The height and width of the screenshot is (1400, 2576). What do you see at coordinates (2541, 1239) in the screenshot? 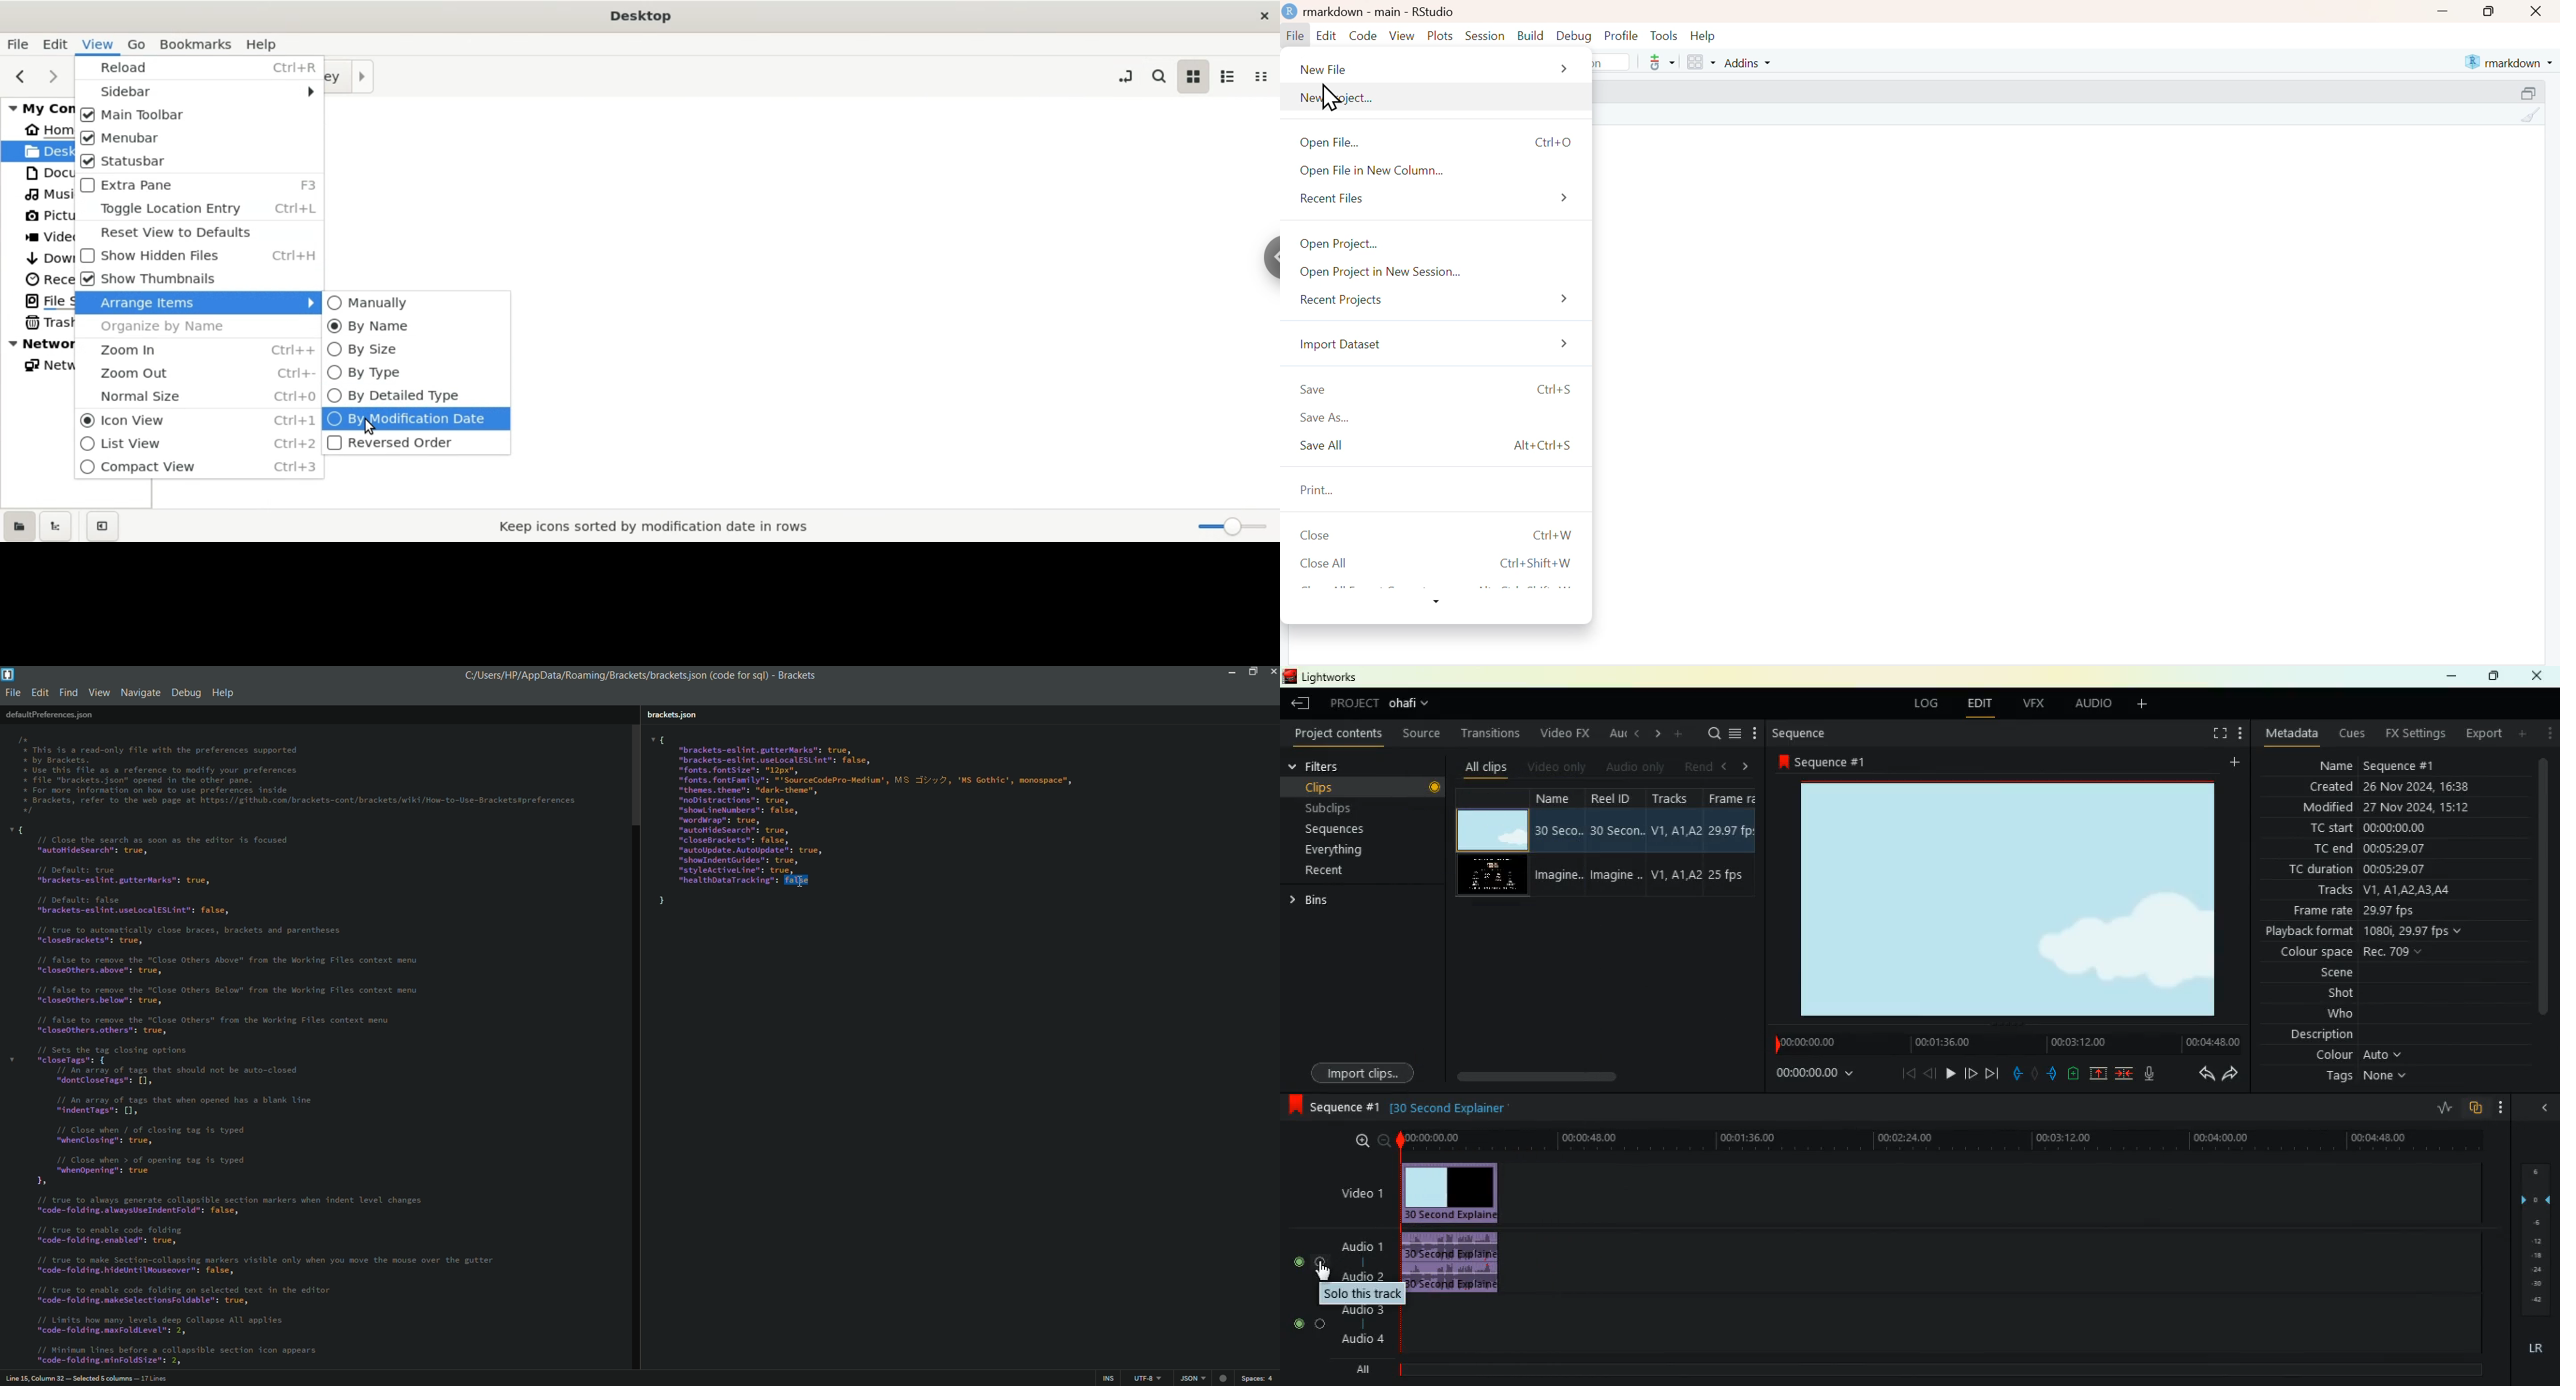
I see `layers` at bounding box center [2541, 1239].